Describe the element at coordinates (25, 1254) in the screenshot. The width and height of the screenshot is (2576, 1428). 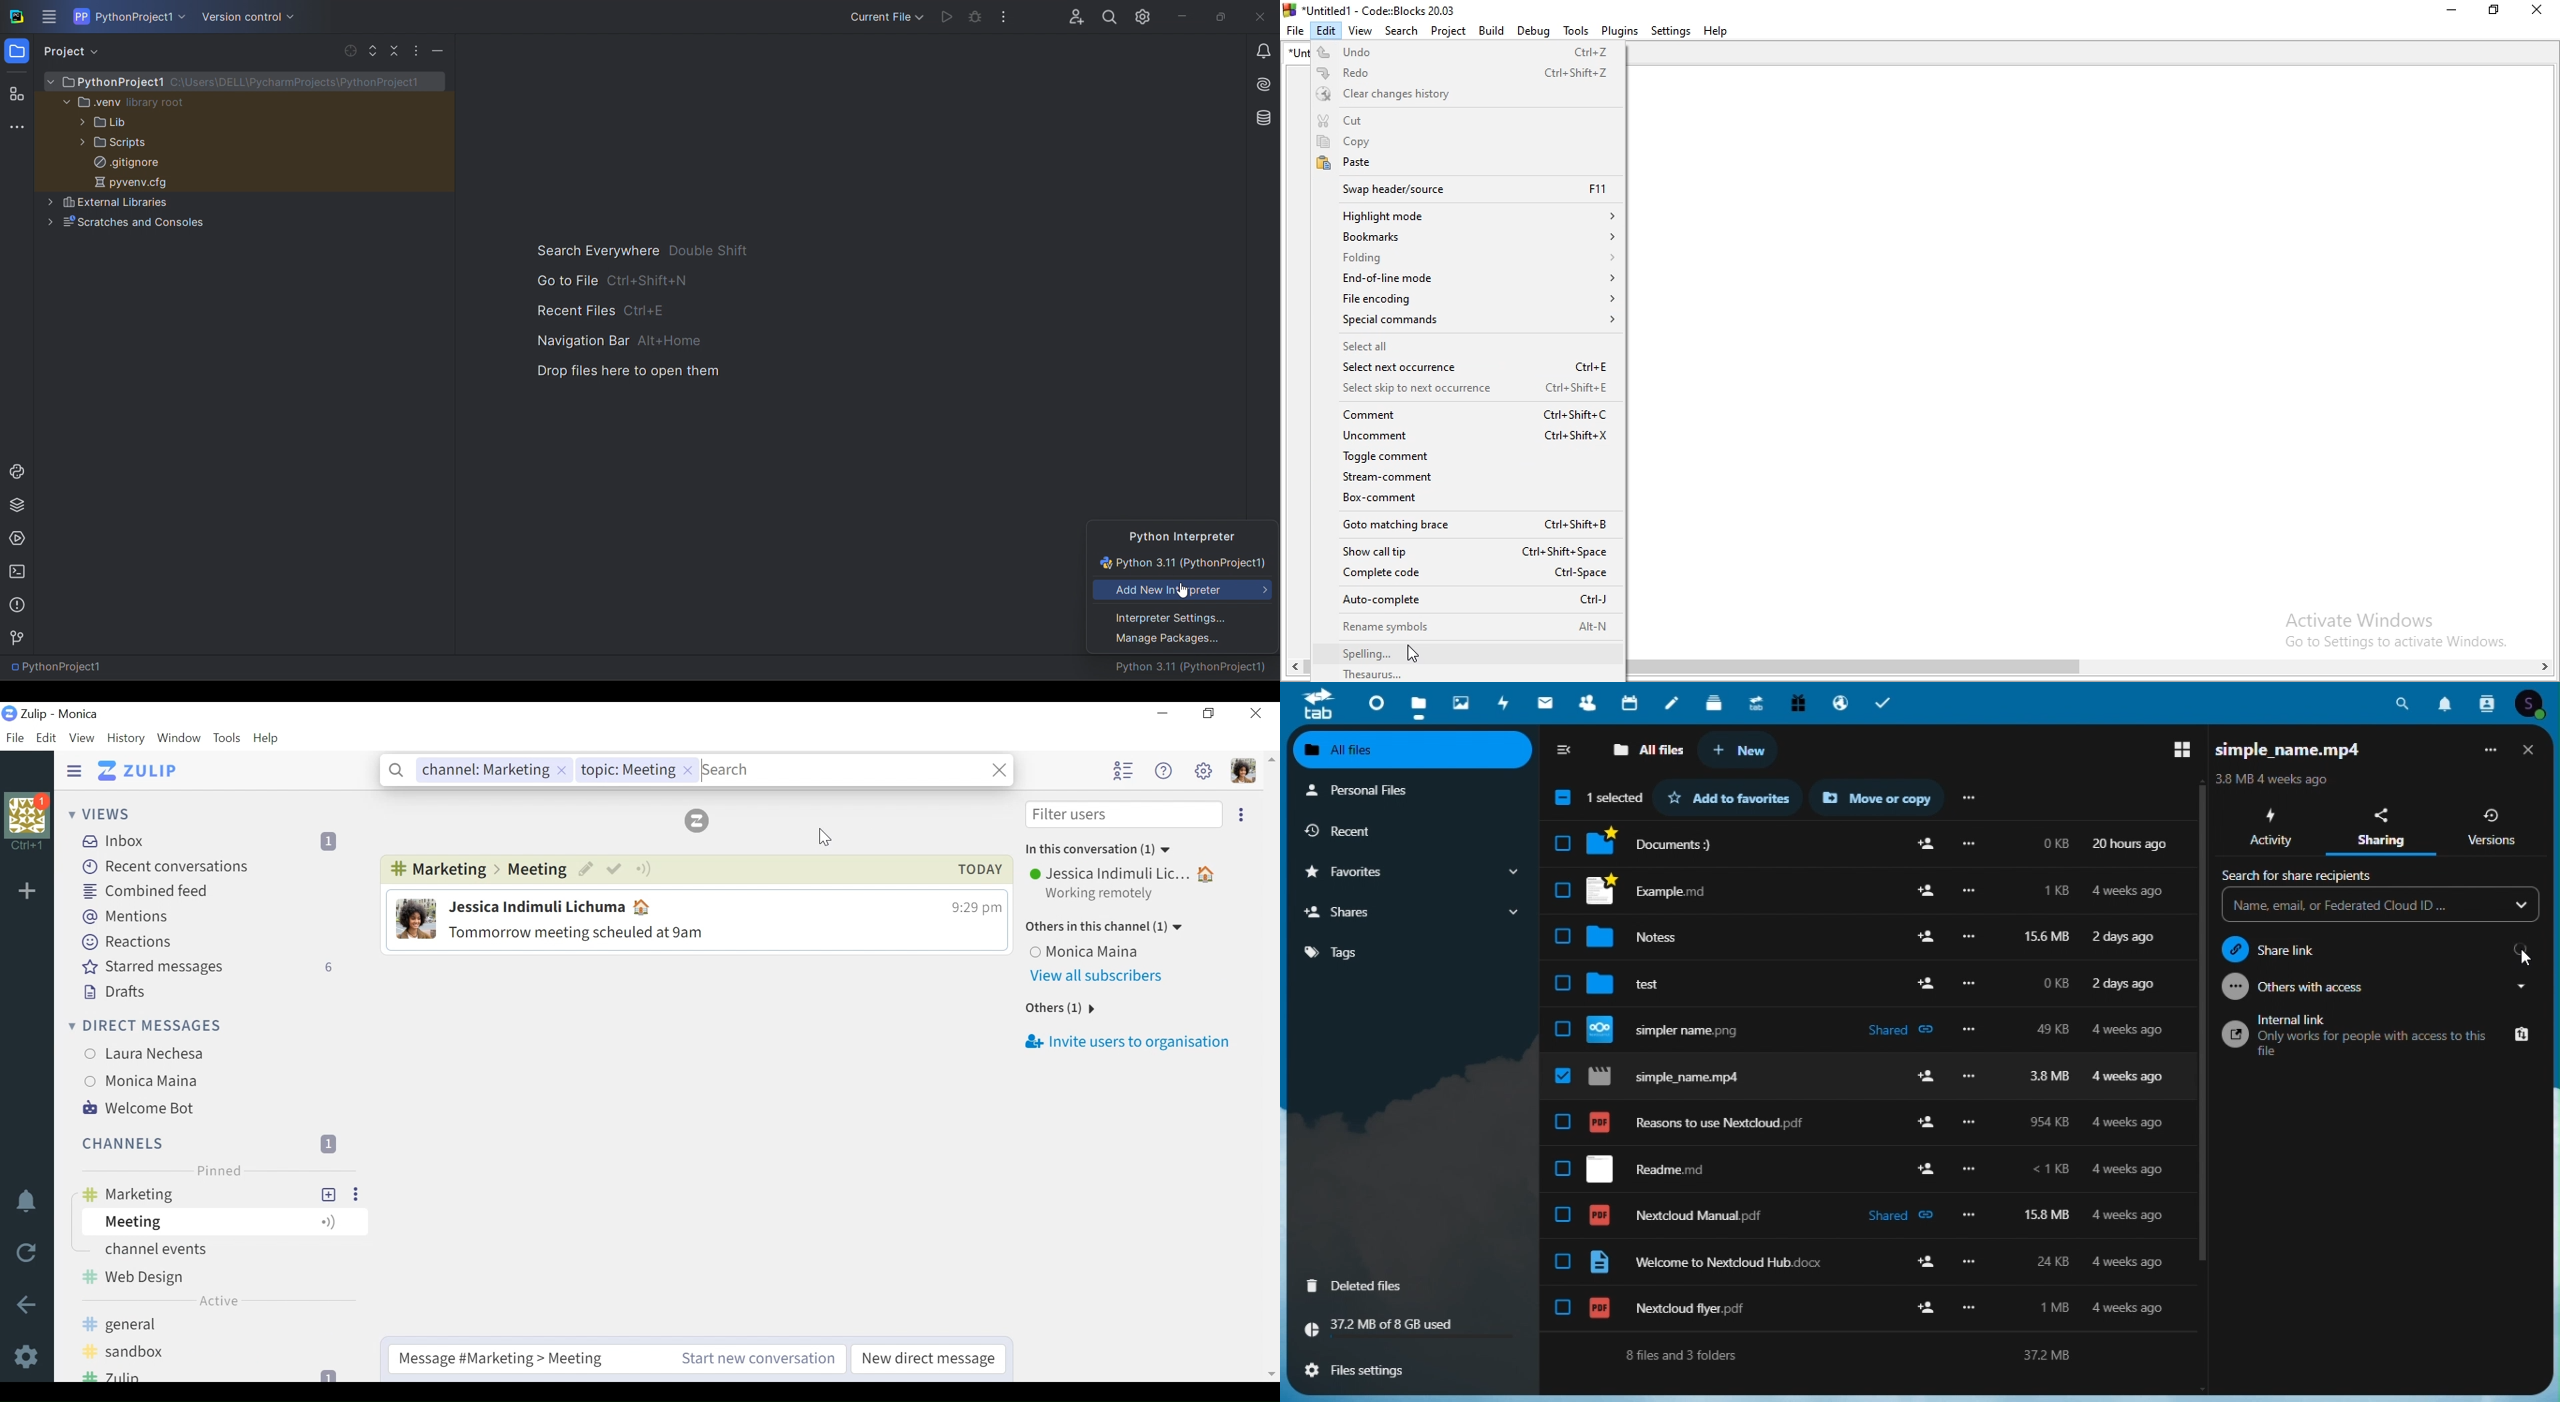
I see `Reload` at that location.